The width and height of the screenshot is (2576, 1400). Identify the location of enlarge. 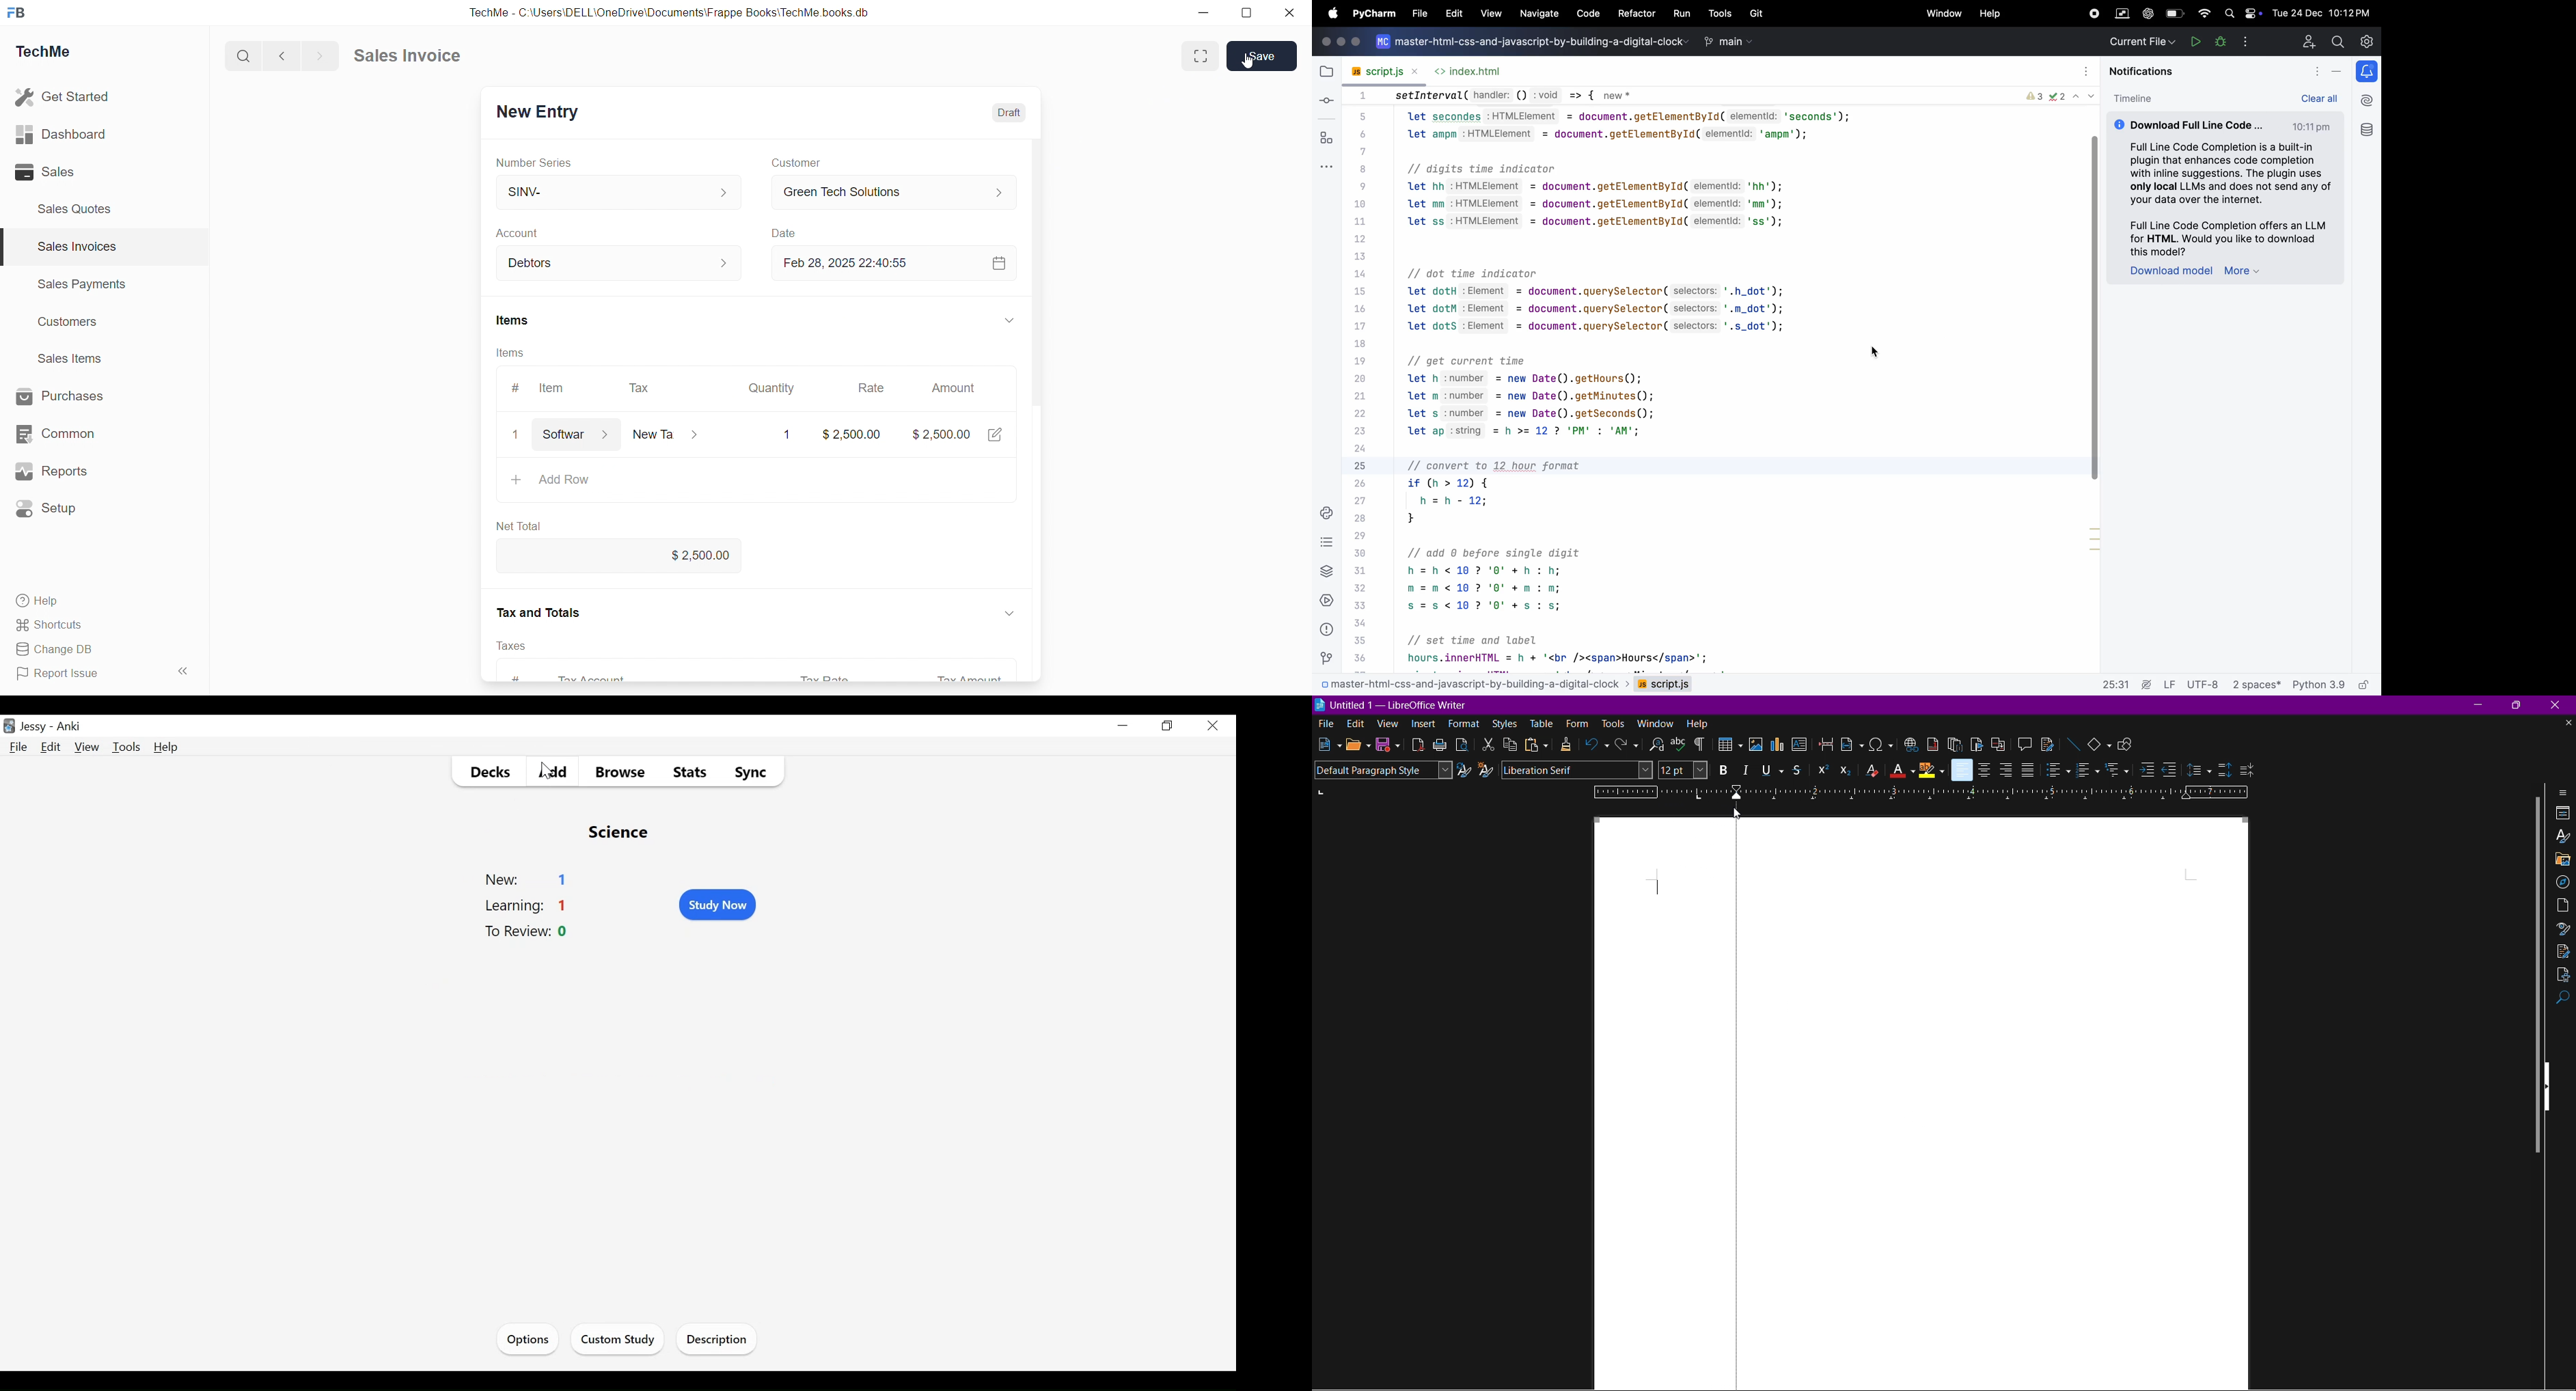
(1201, 57).